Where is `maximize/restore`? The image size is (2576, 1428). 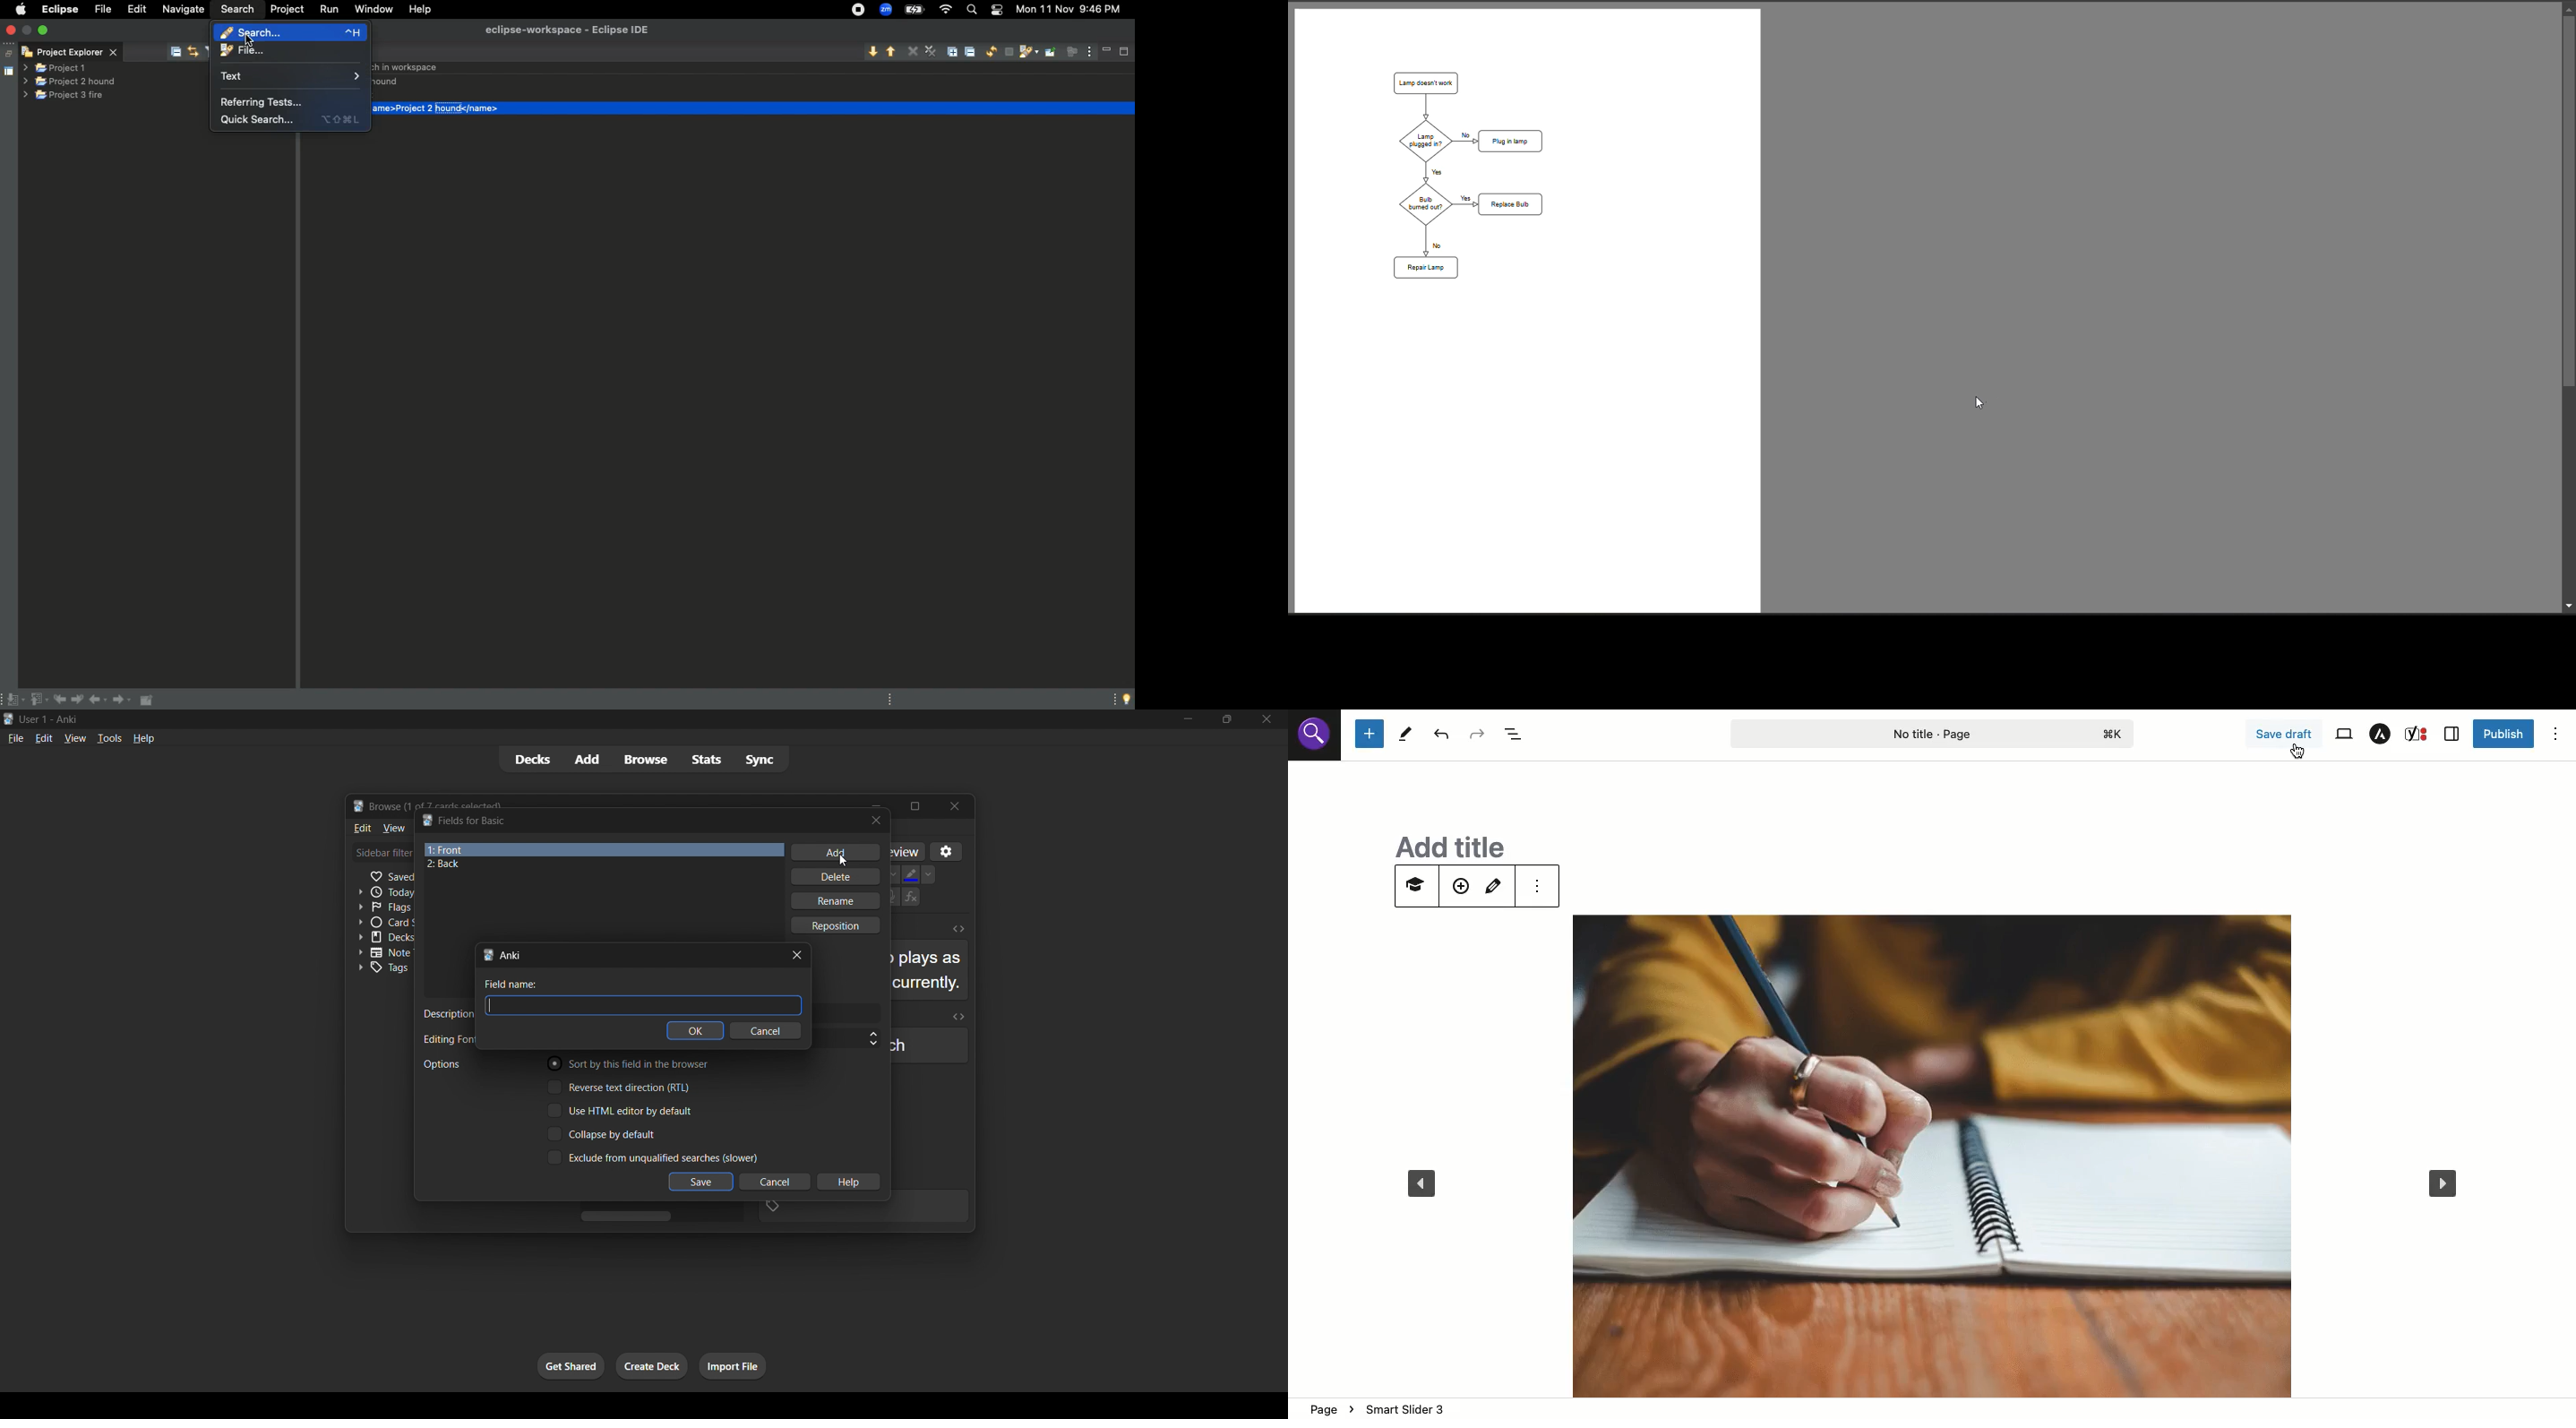
maximize/restore is located at coordinates (1225, 720).